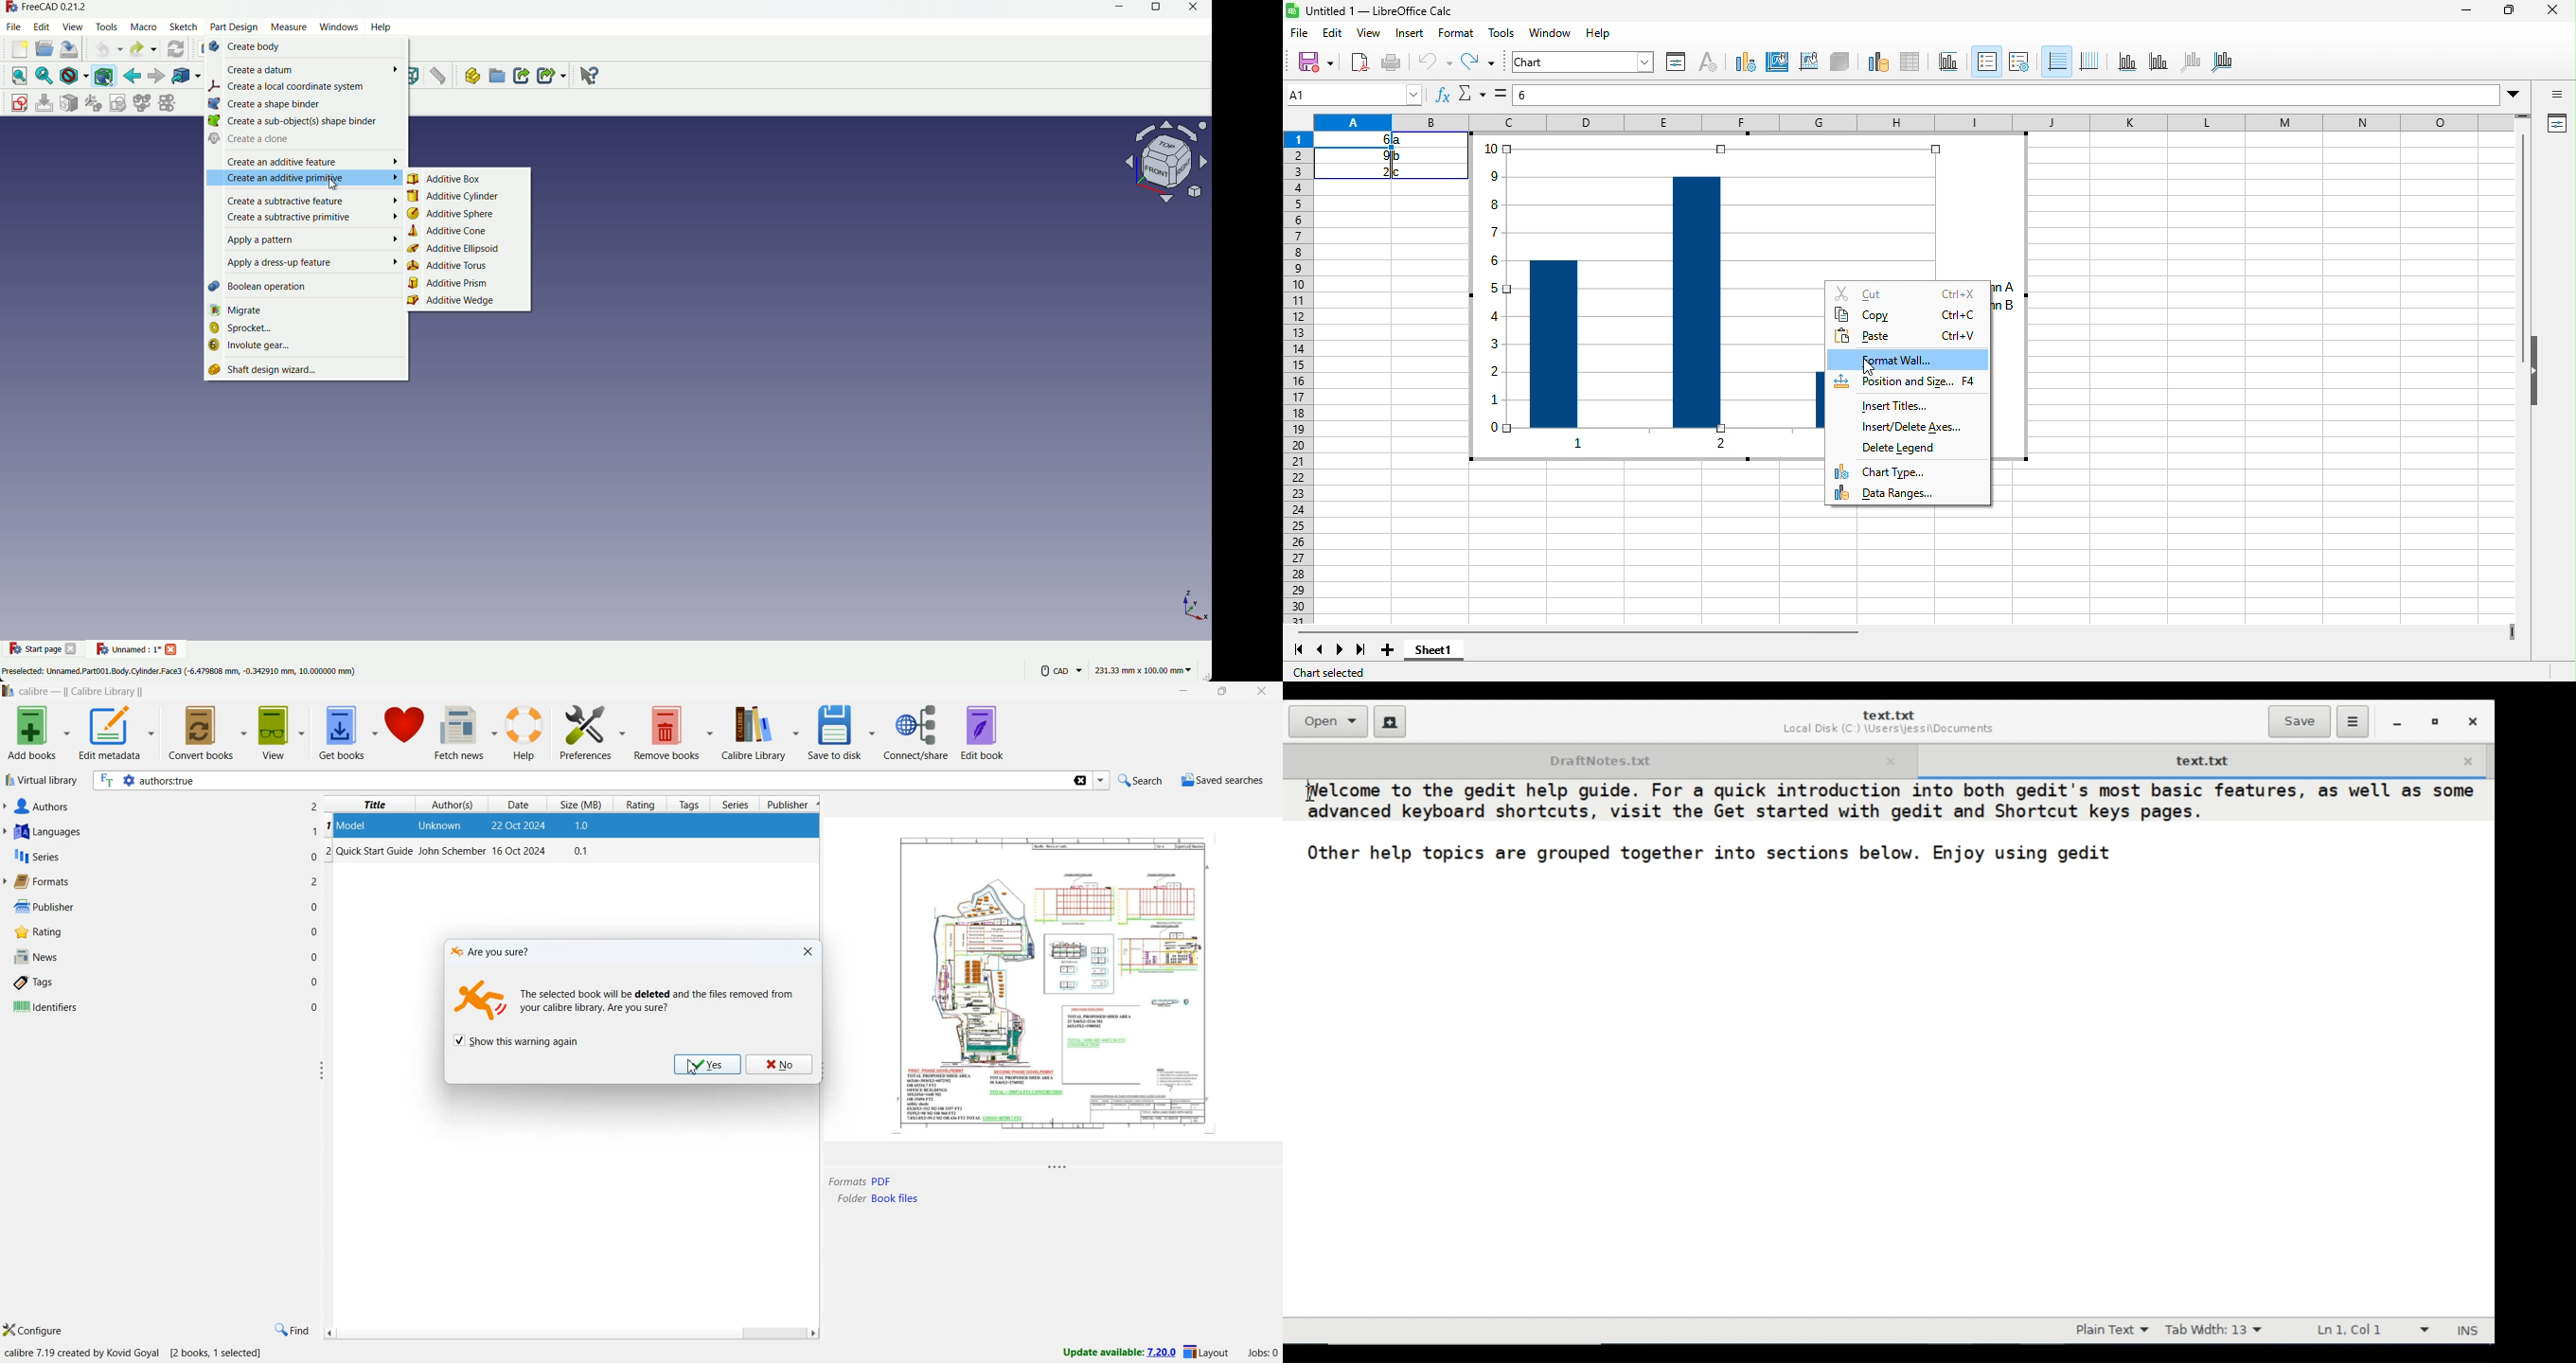  Describe the element at coordinates (1320, 651) in the screenshot. I see `previous` at that location.